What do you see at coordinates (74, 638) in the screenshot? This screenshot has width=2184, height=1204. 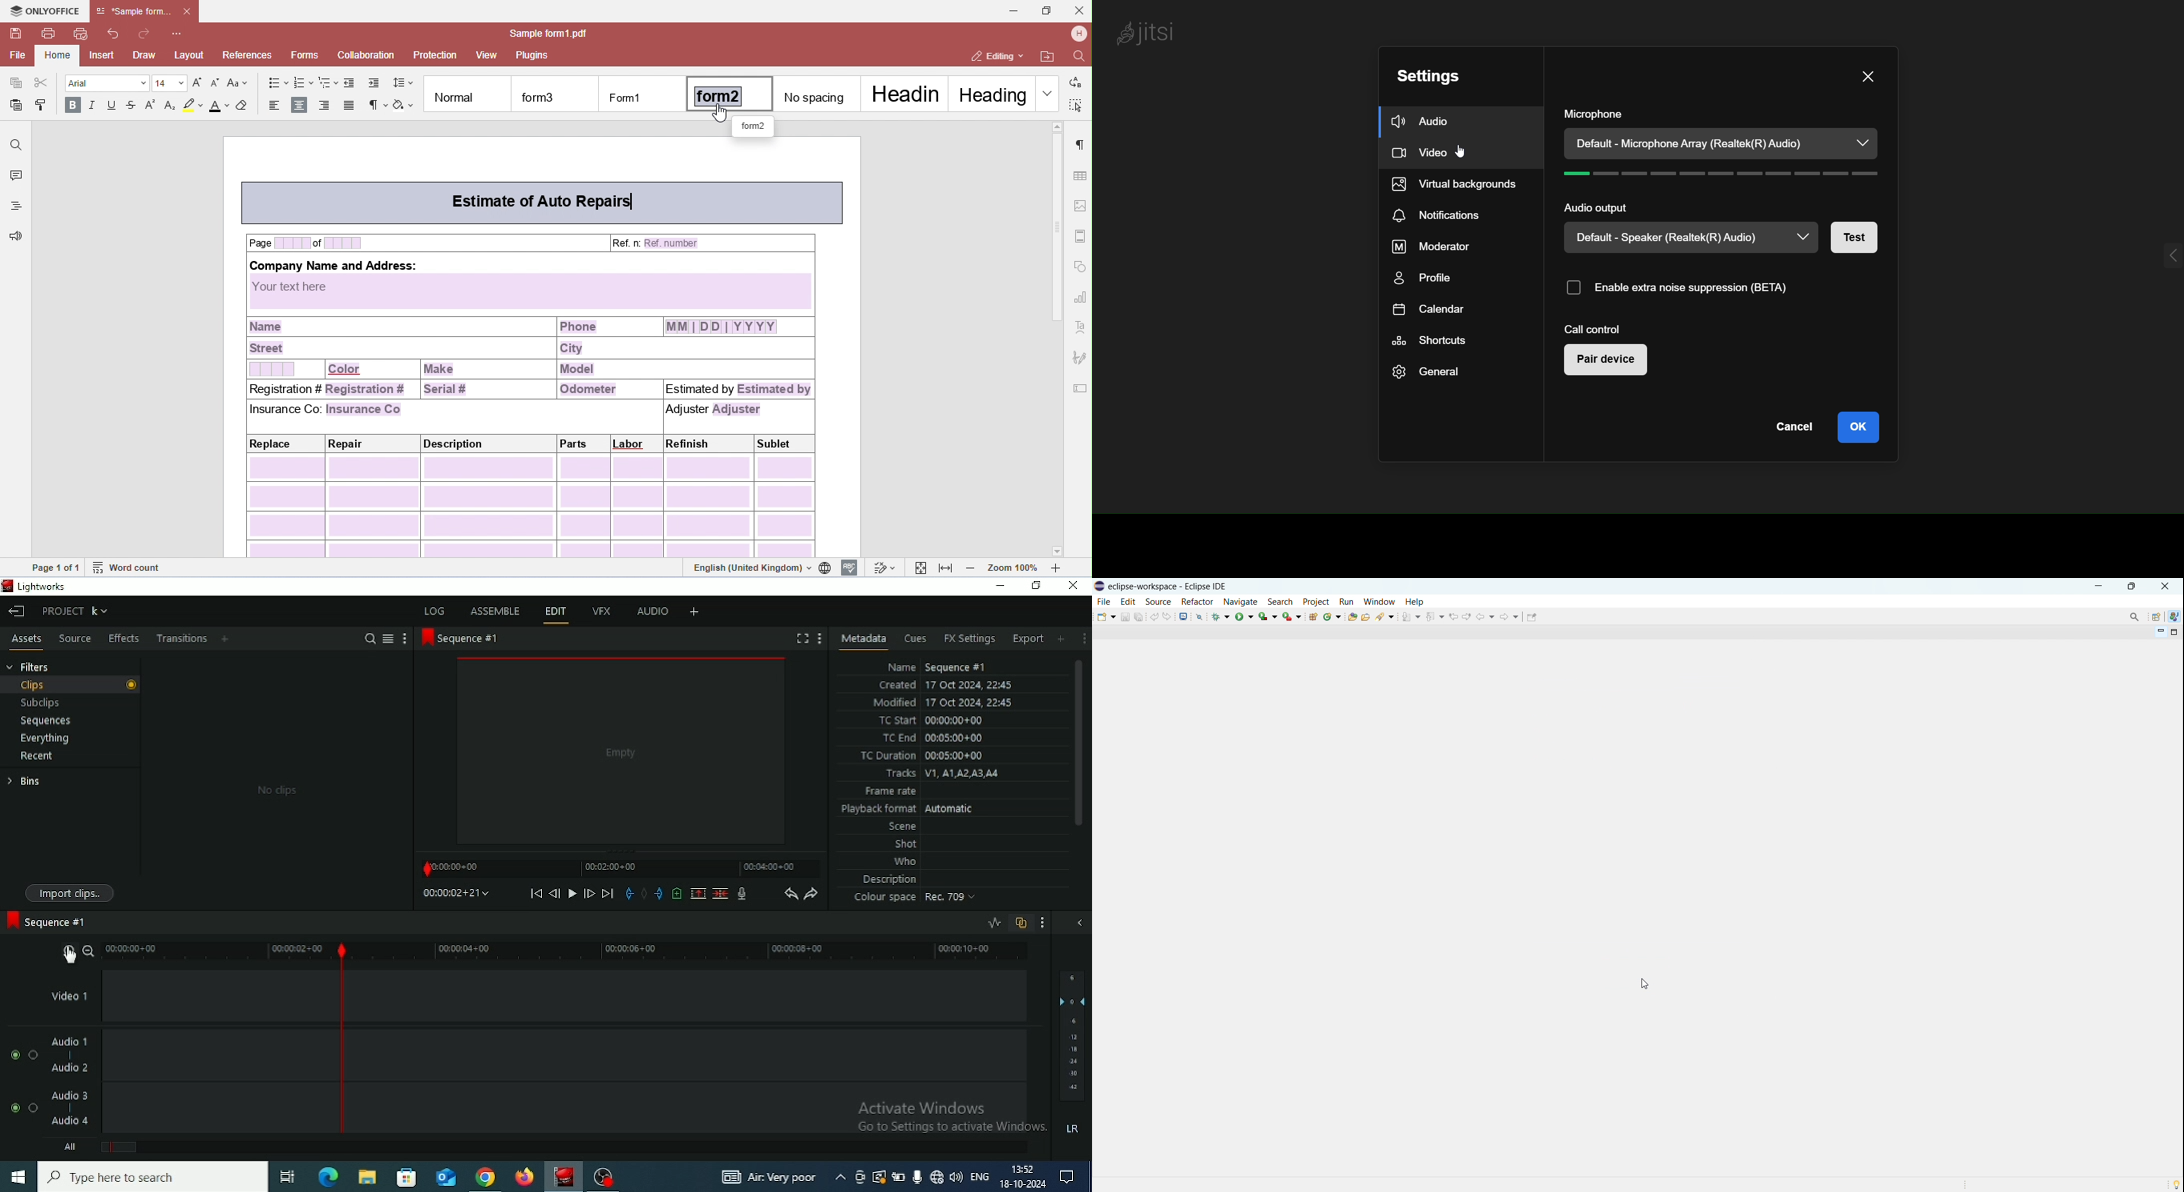 I see `Source` at bounding box center [74, 638].